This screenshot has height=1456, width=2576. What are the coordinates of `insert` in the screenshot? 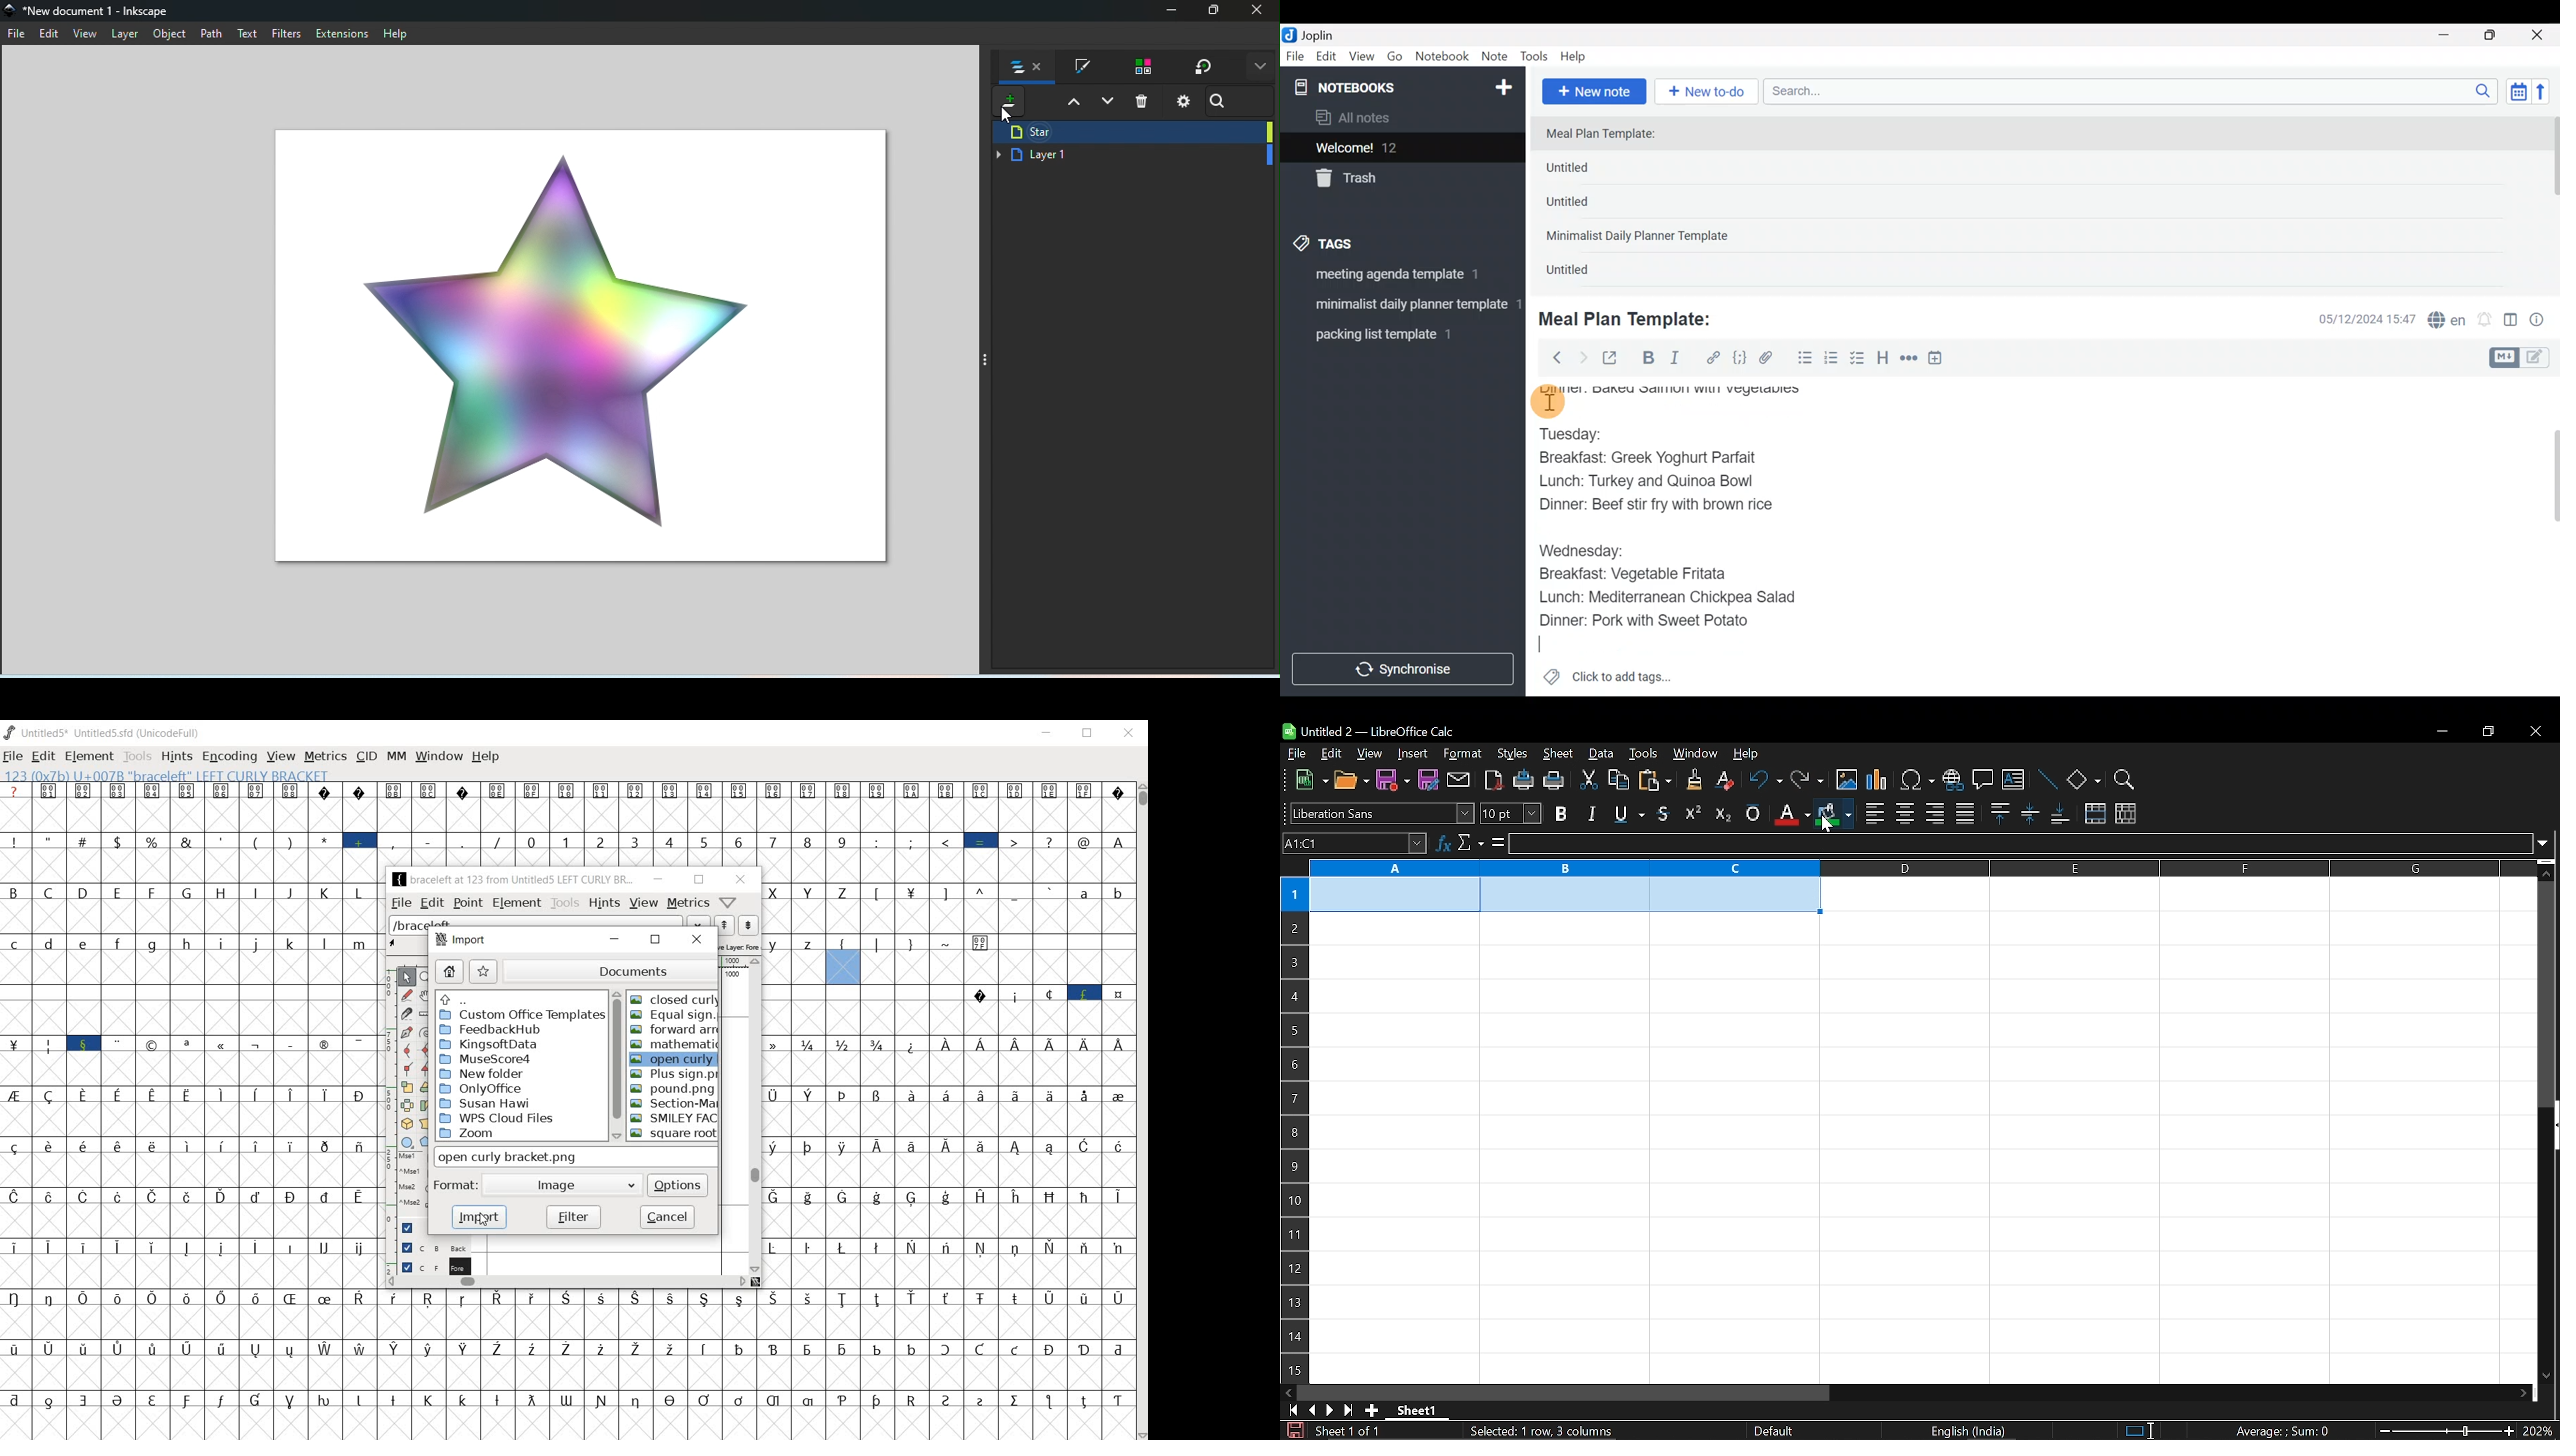 It's located at (1413, 754).